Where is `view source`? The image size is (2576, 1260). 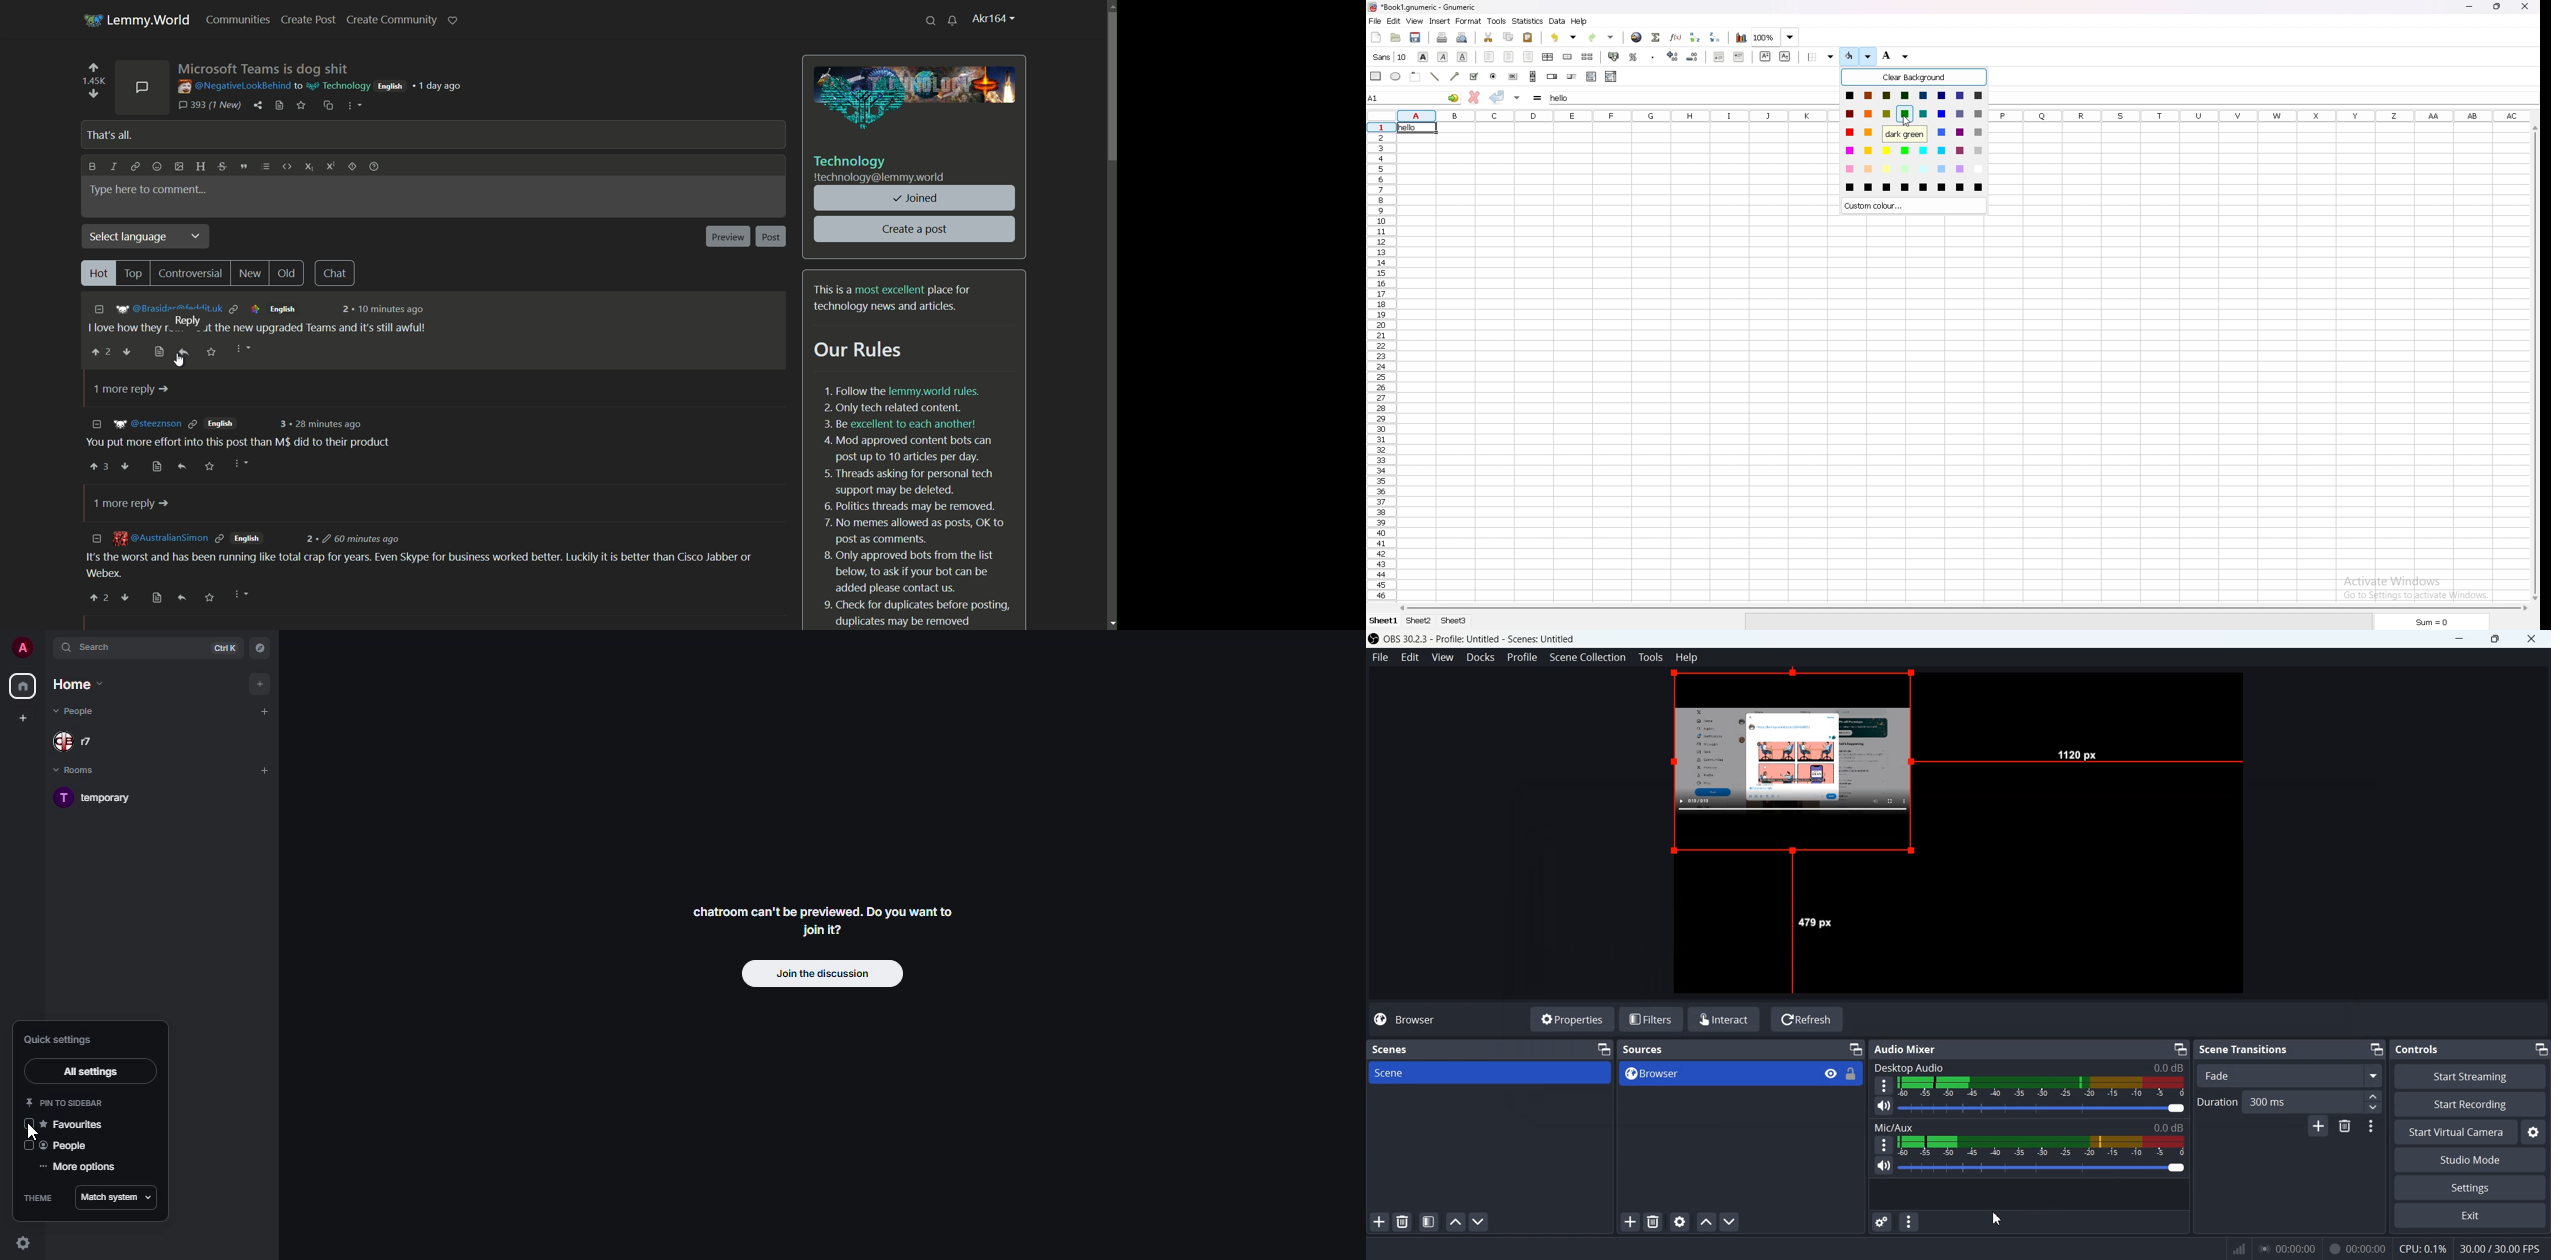 view source is located at coordinates (158, 467).